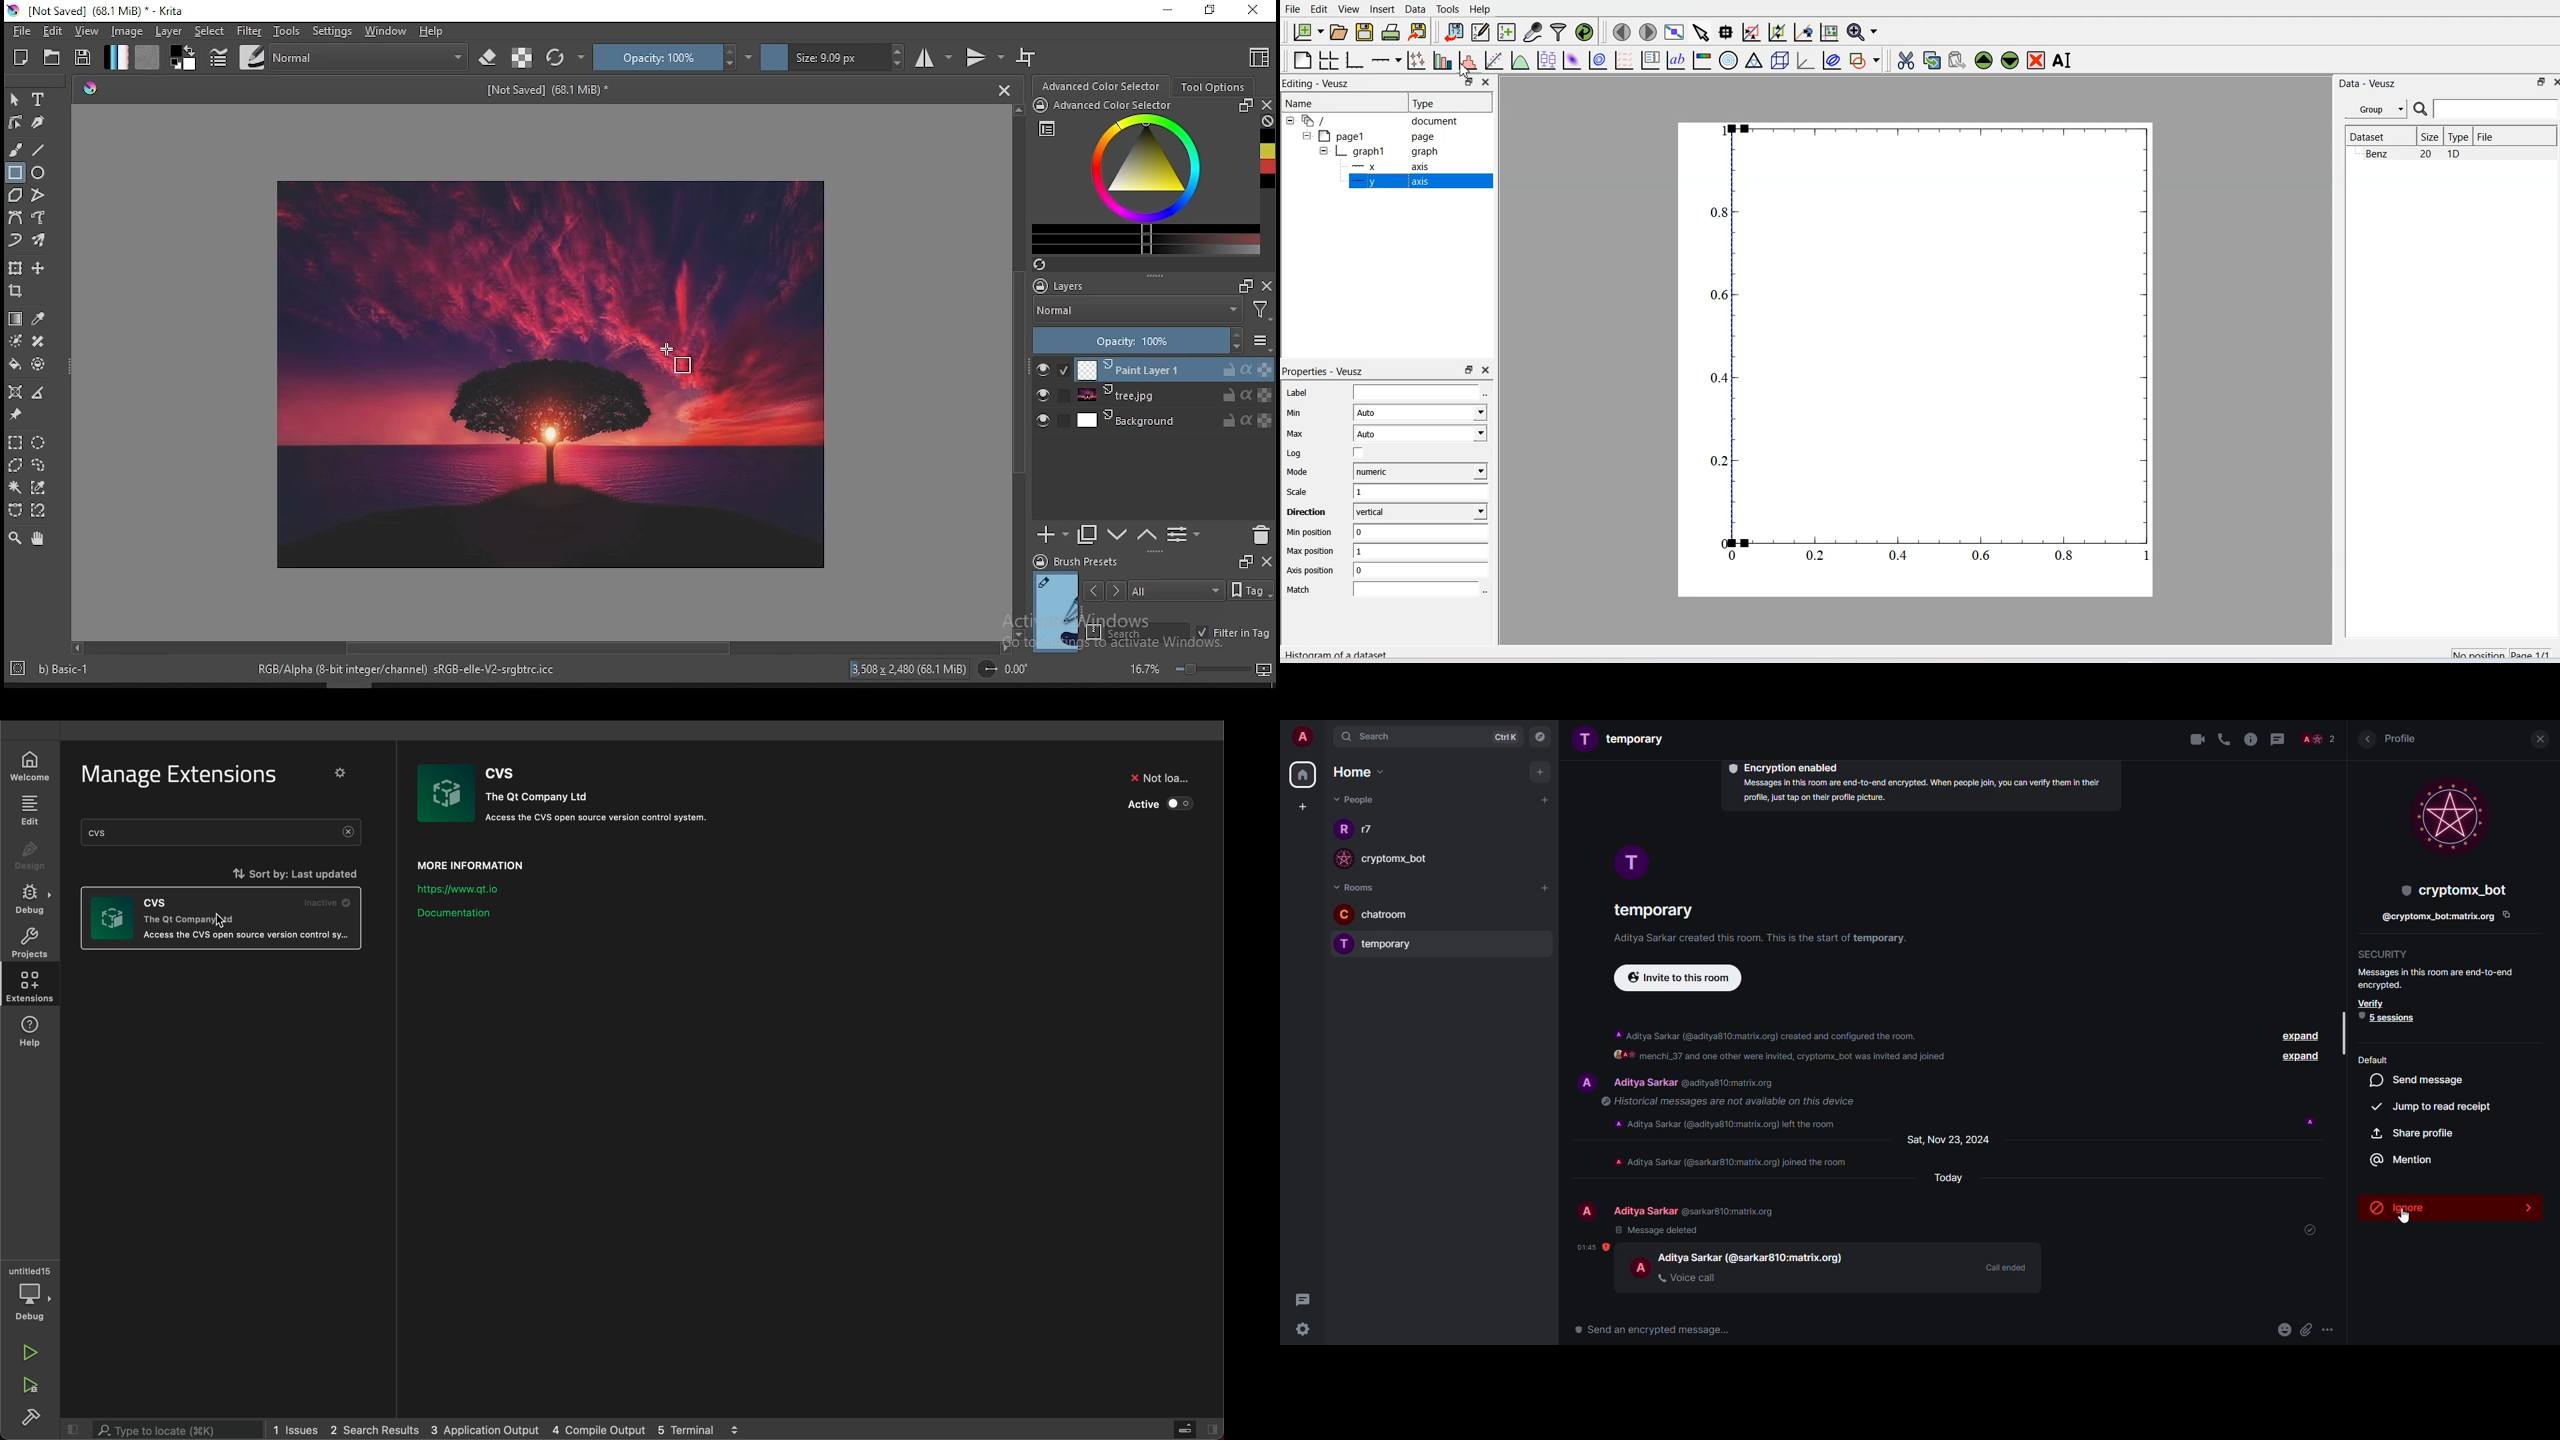 This screenshot has height=1456, width=2576. Describe the element at coordinates (1304, 738) in the screenshot. I see `account` at that location.